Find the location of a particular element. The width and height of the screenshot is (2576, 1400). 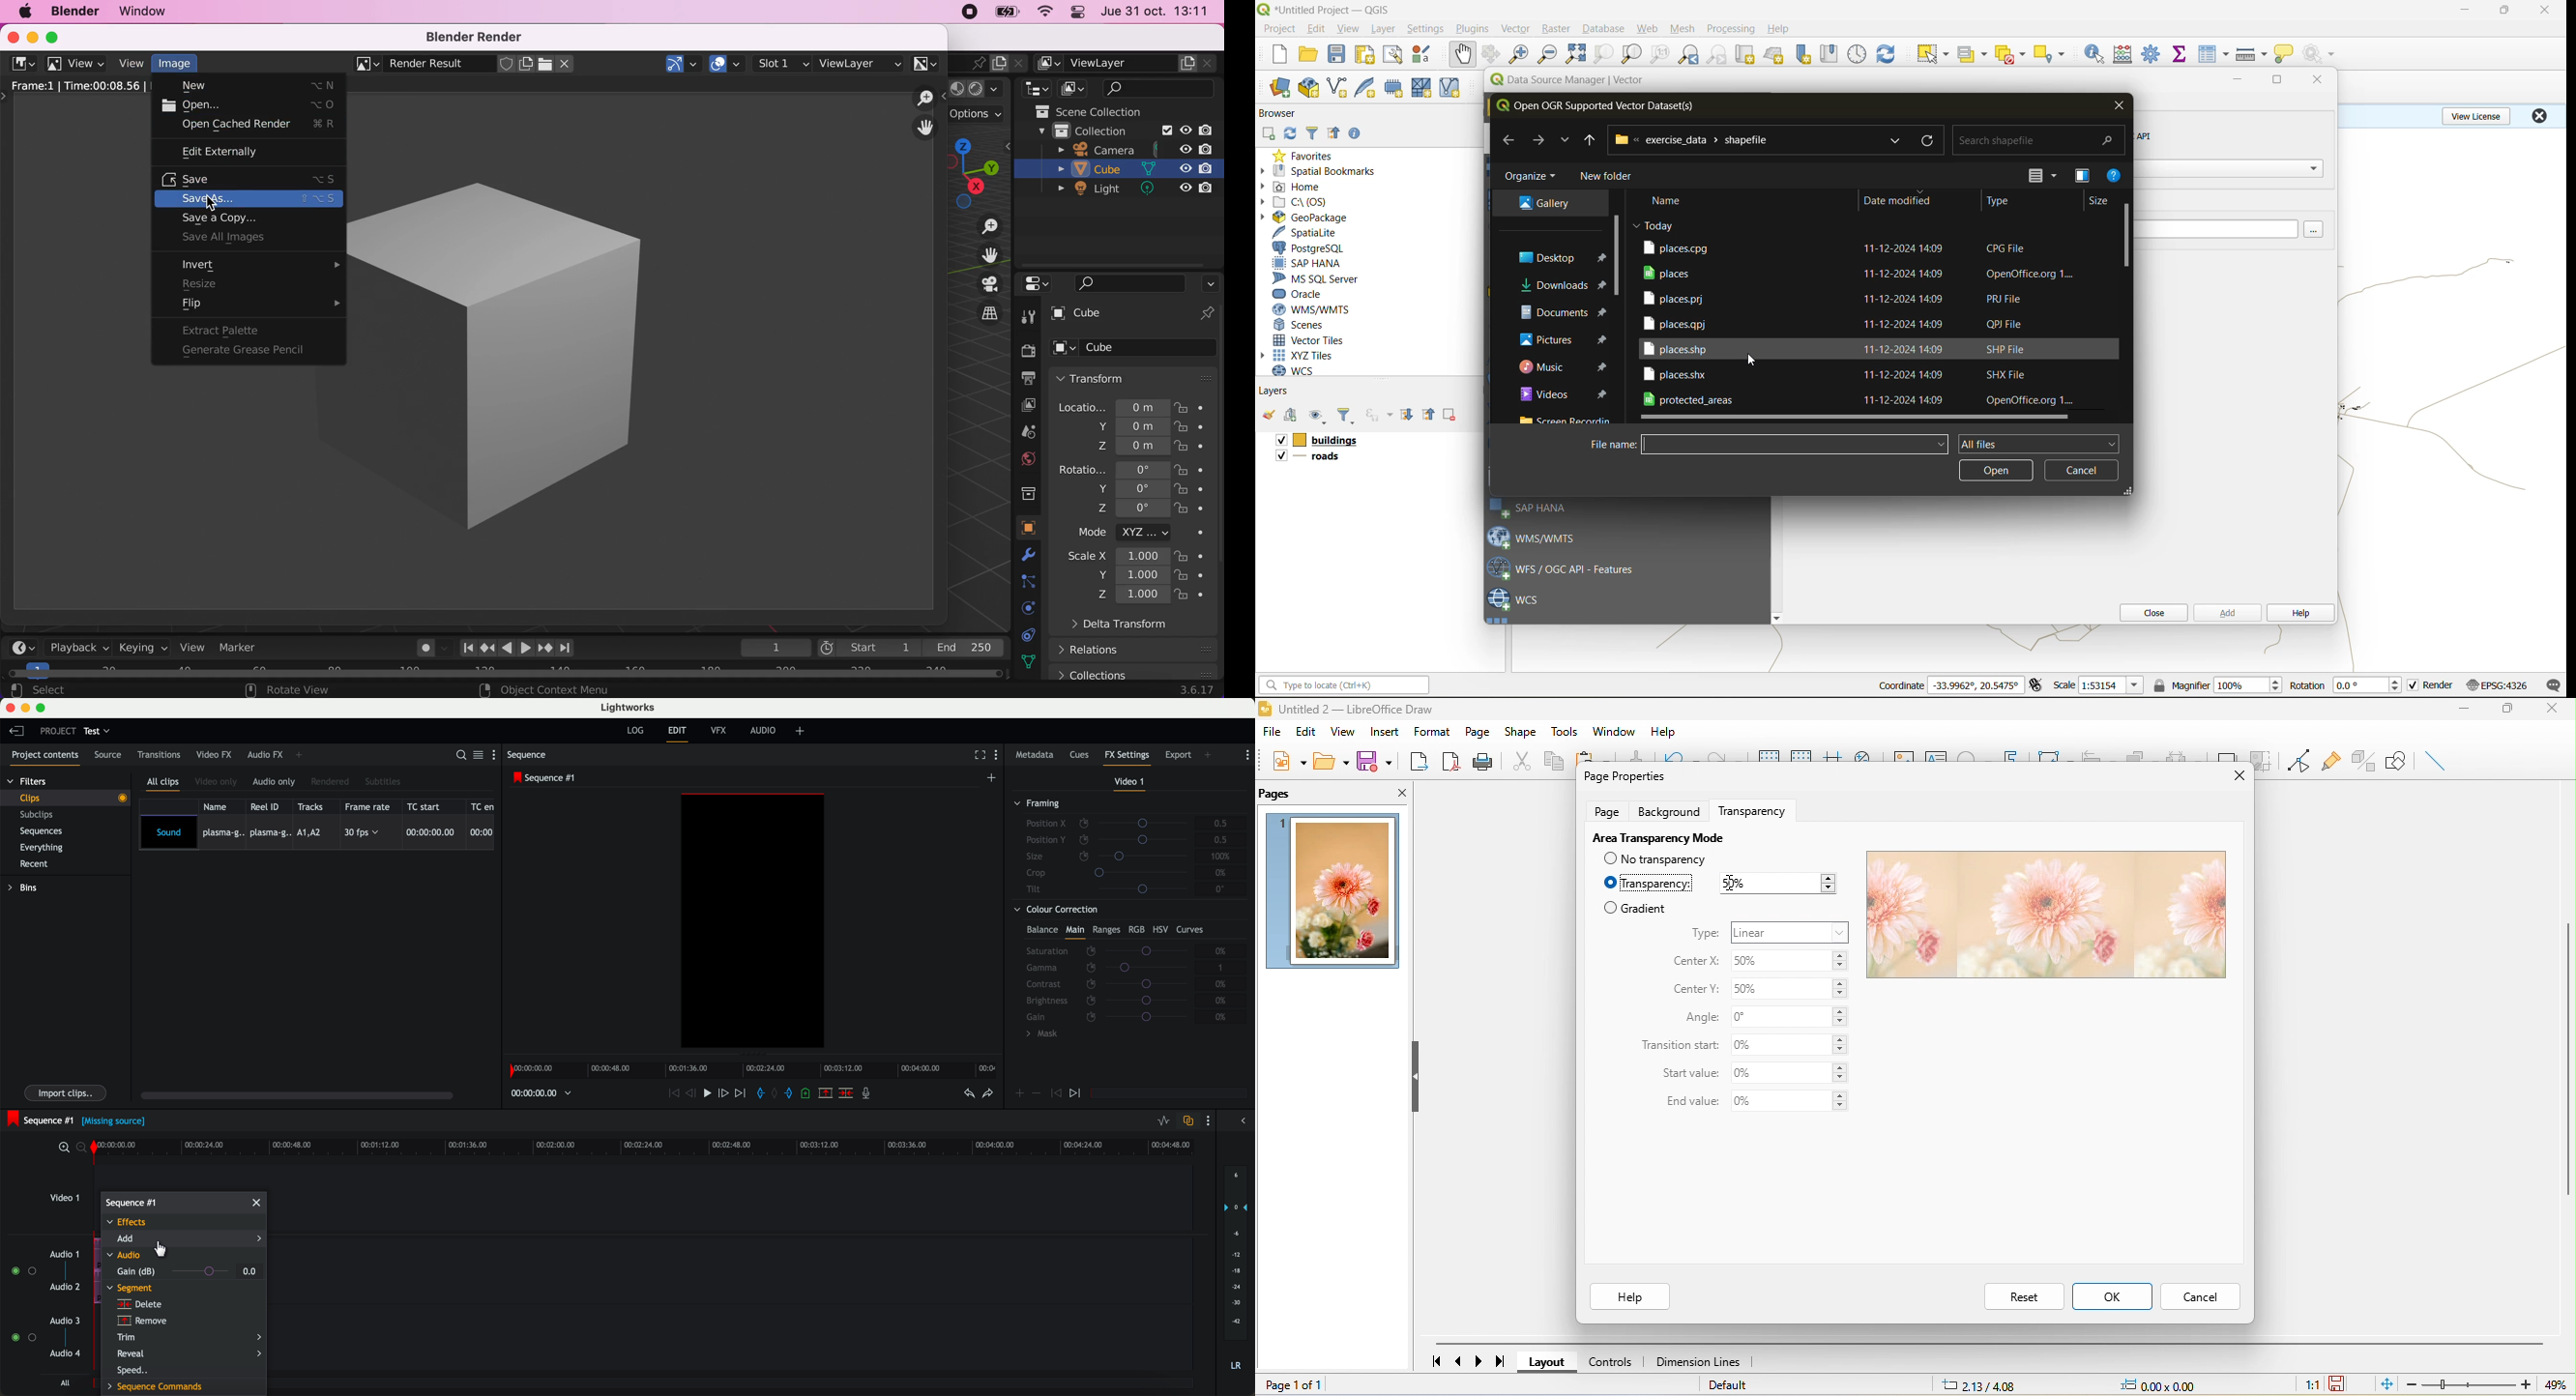

lock is located at coordinates (1192, 597).